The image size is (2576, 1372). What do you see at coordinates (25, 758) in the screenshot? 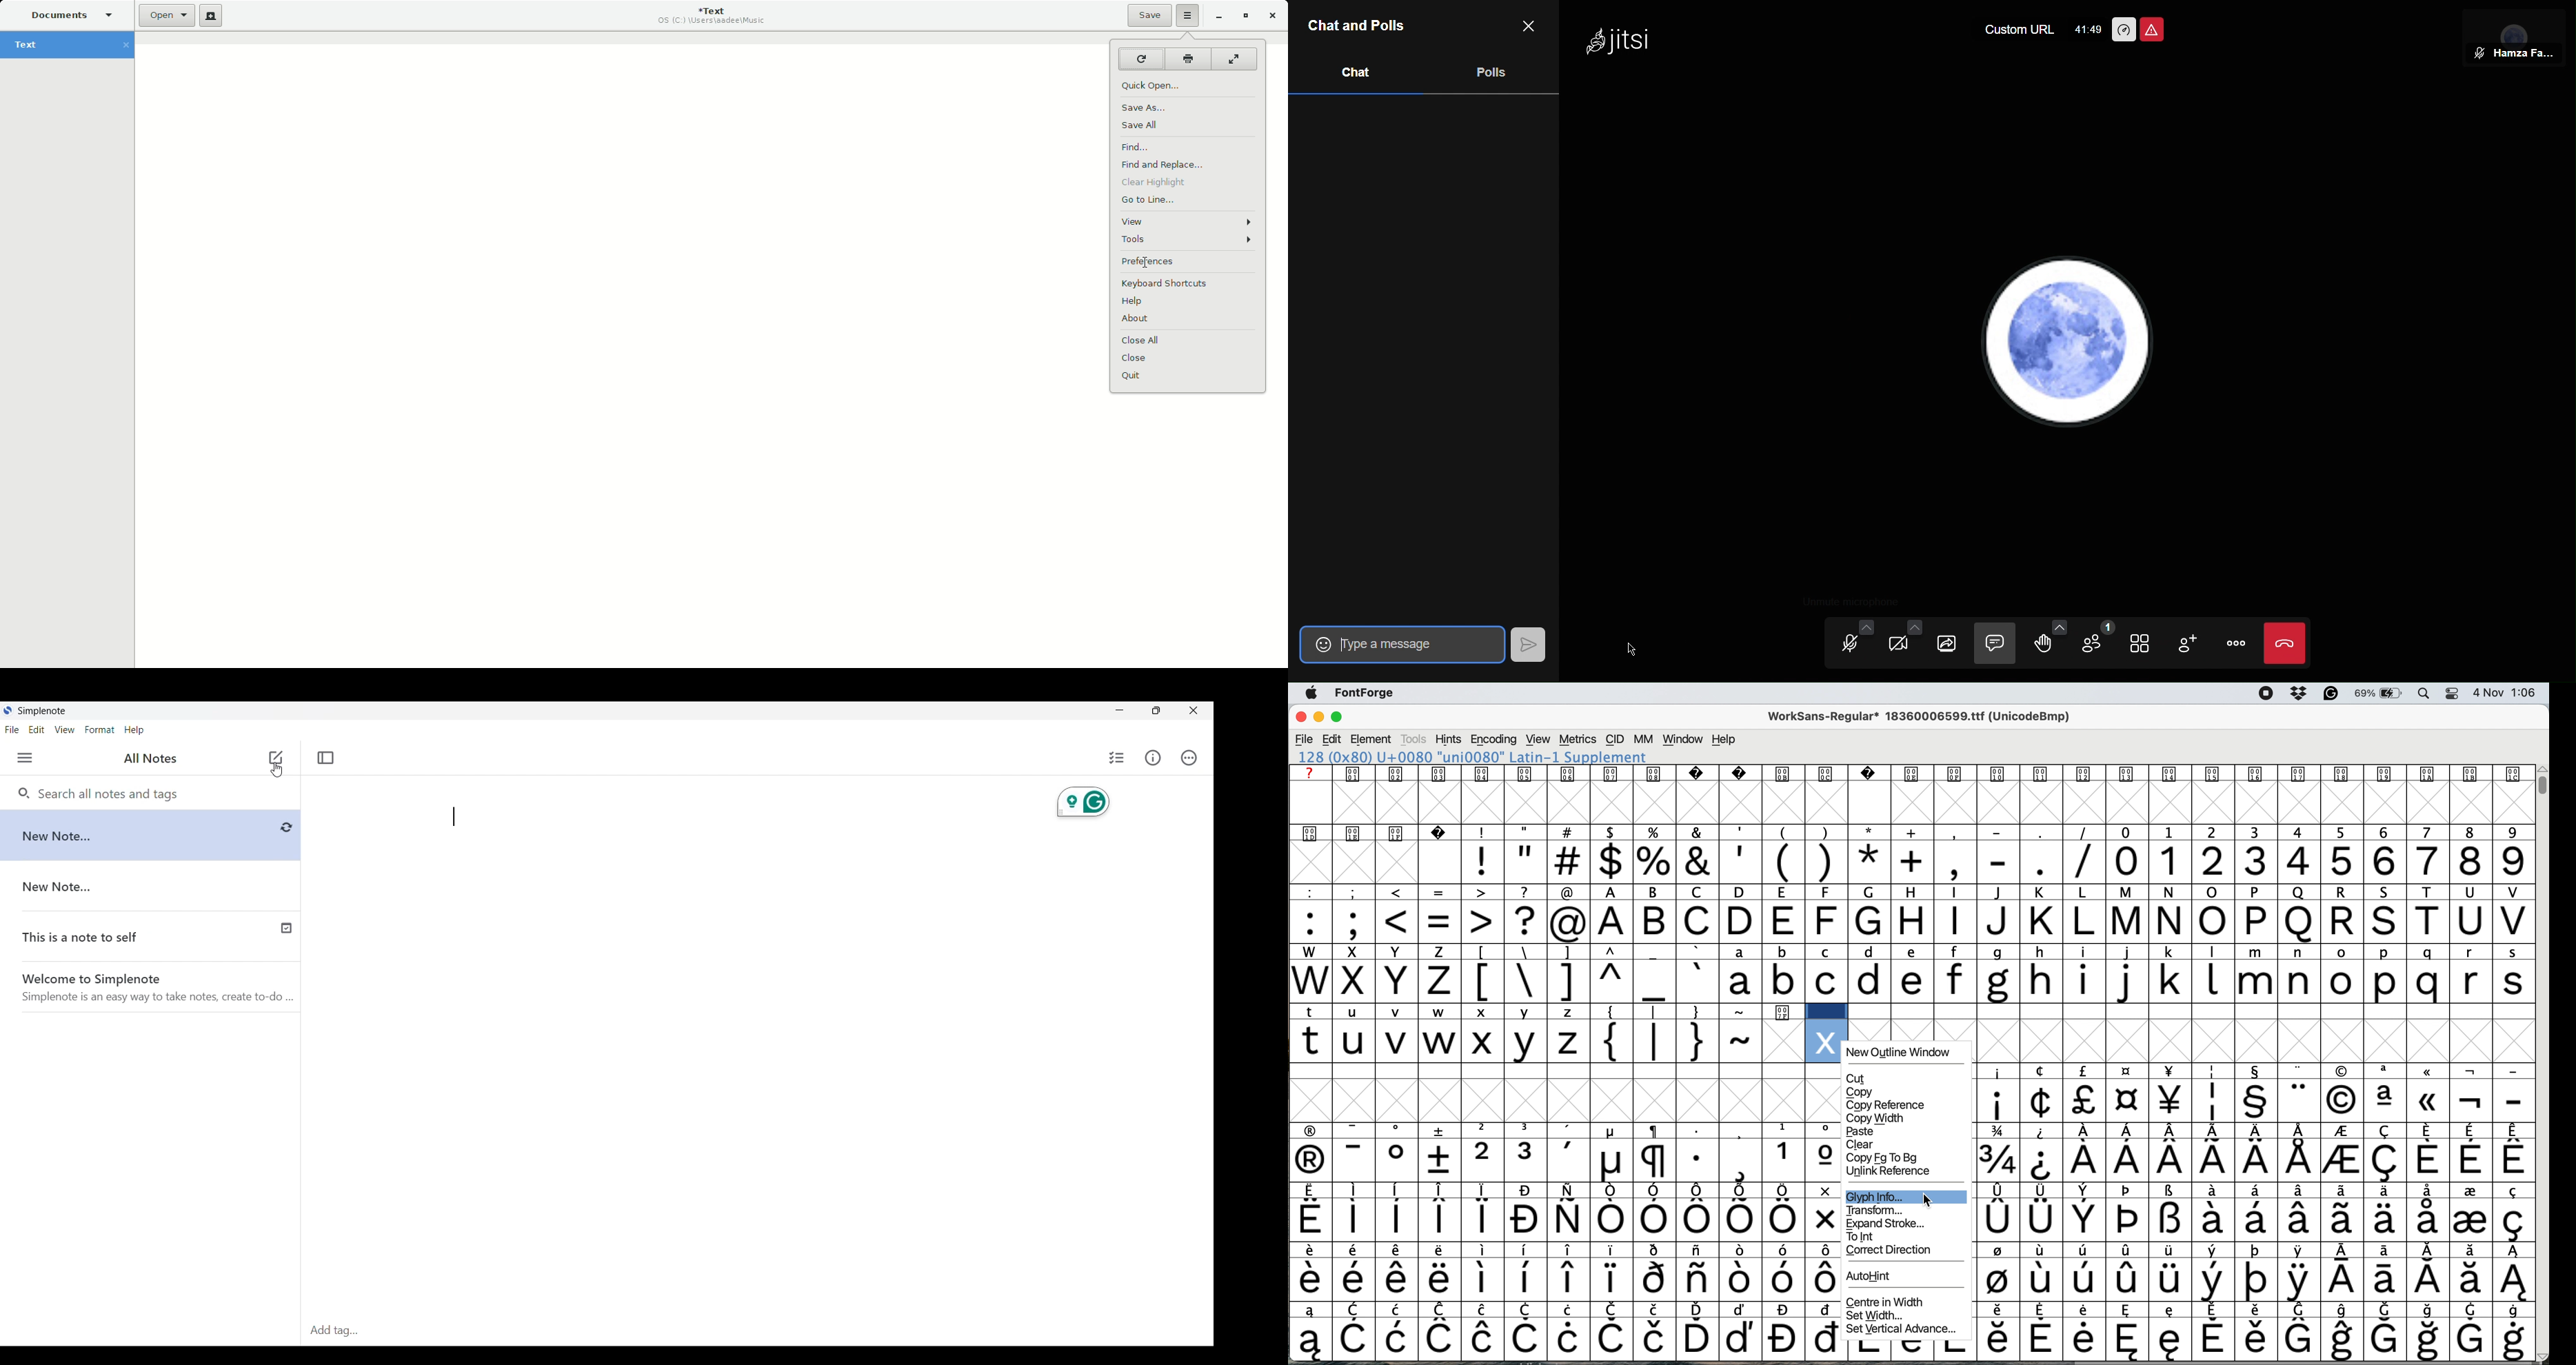
I see `Menu` at bounding box center [25, 758].